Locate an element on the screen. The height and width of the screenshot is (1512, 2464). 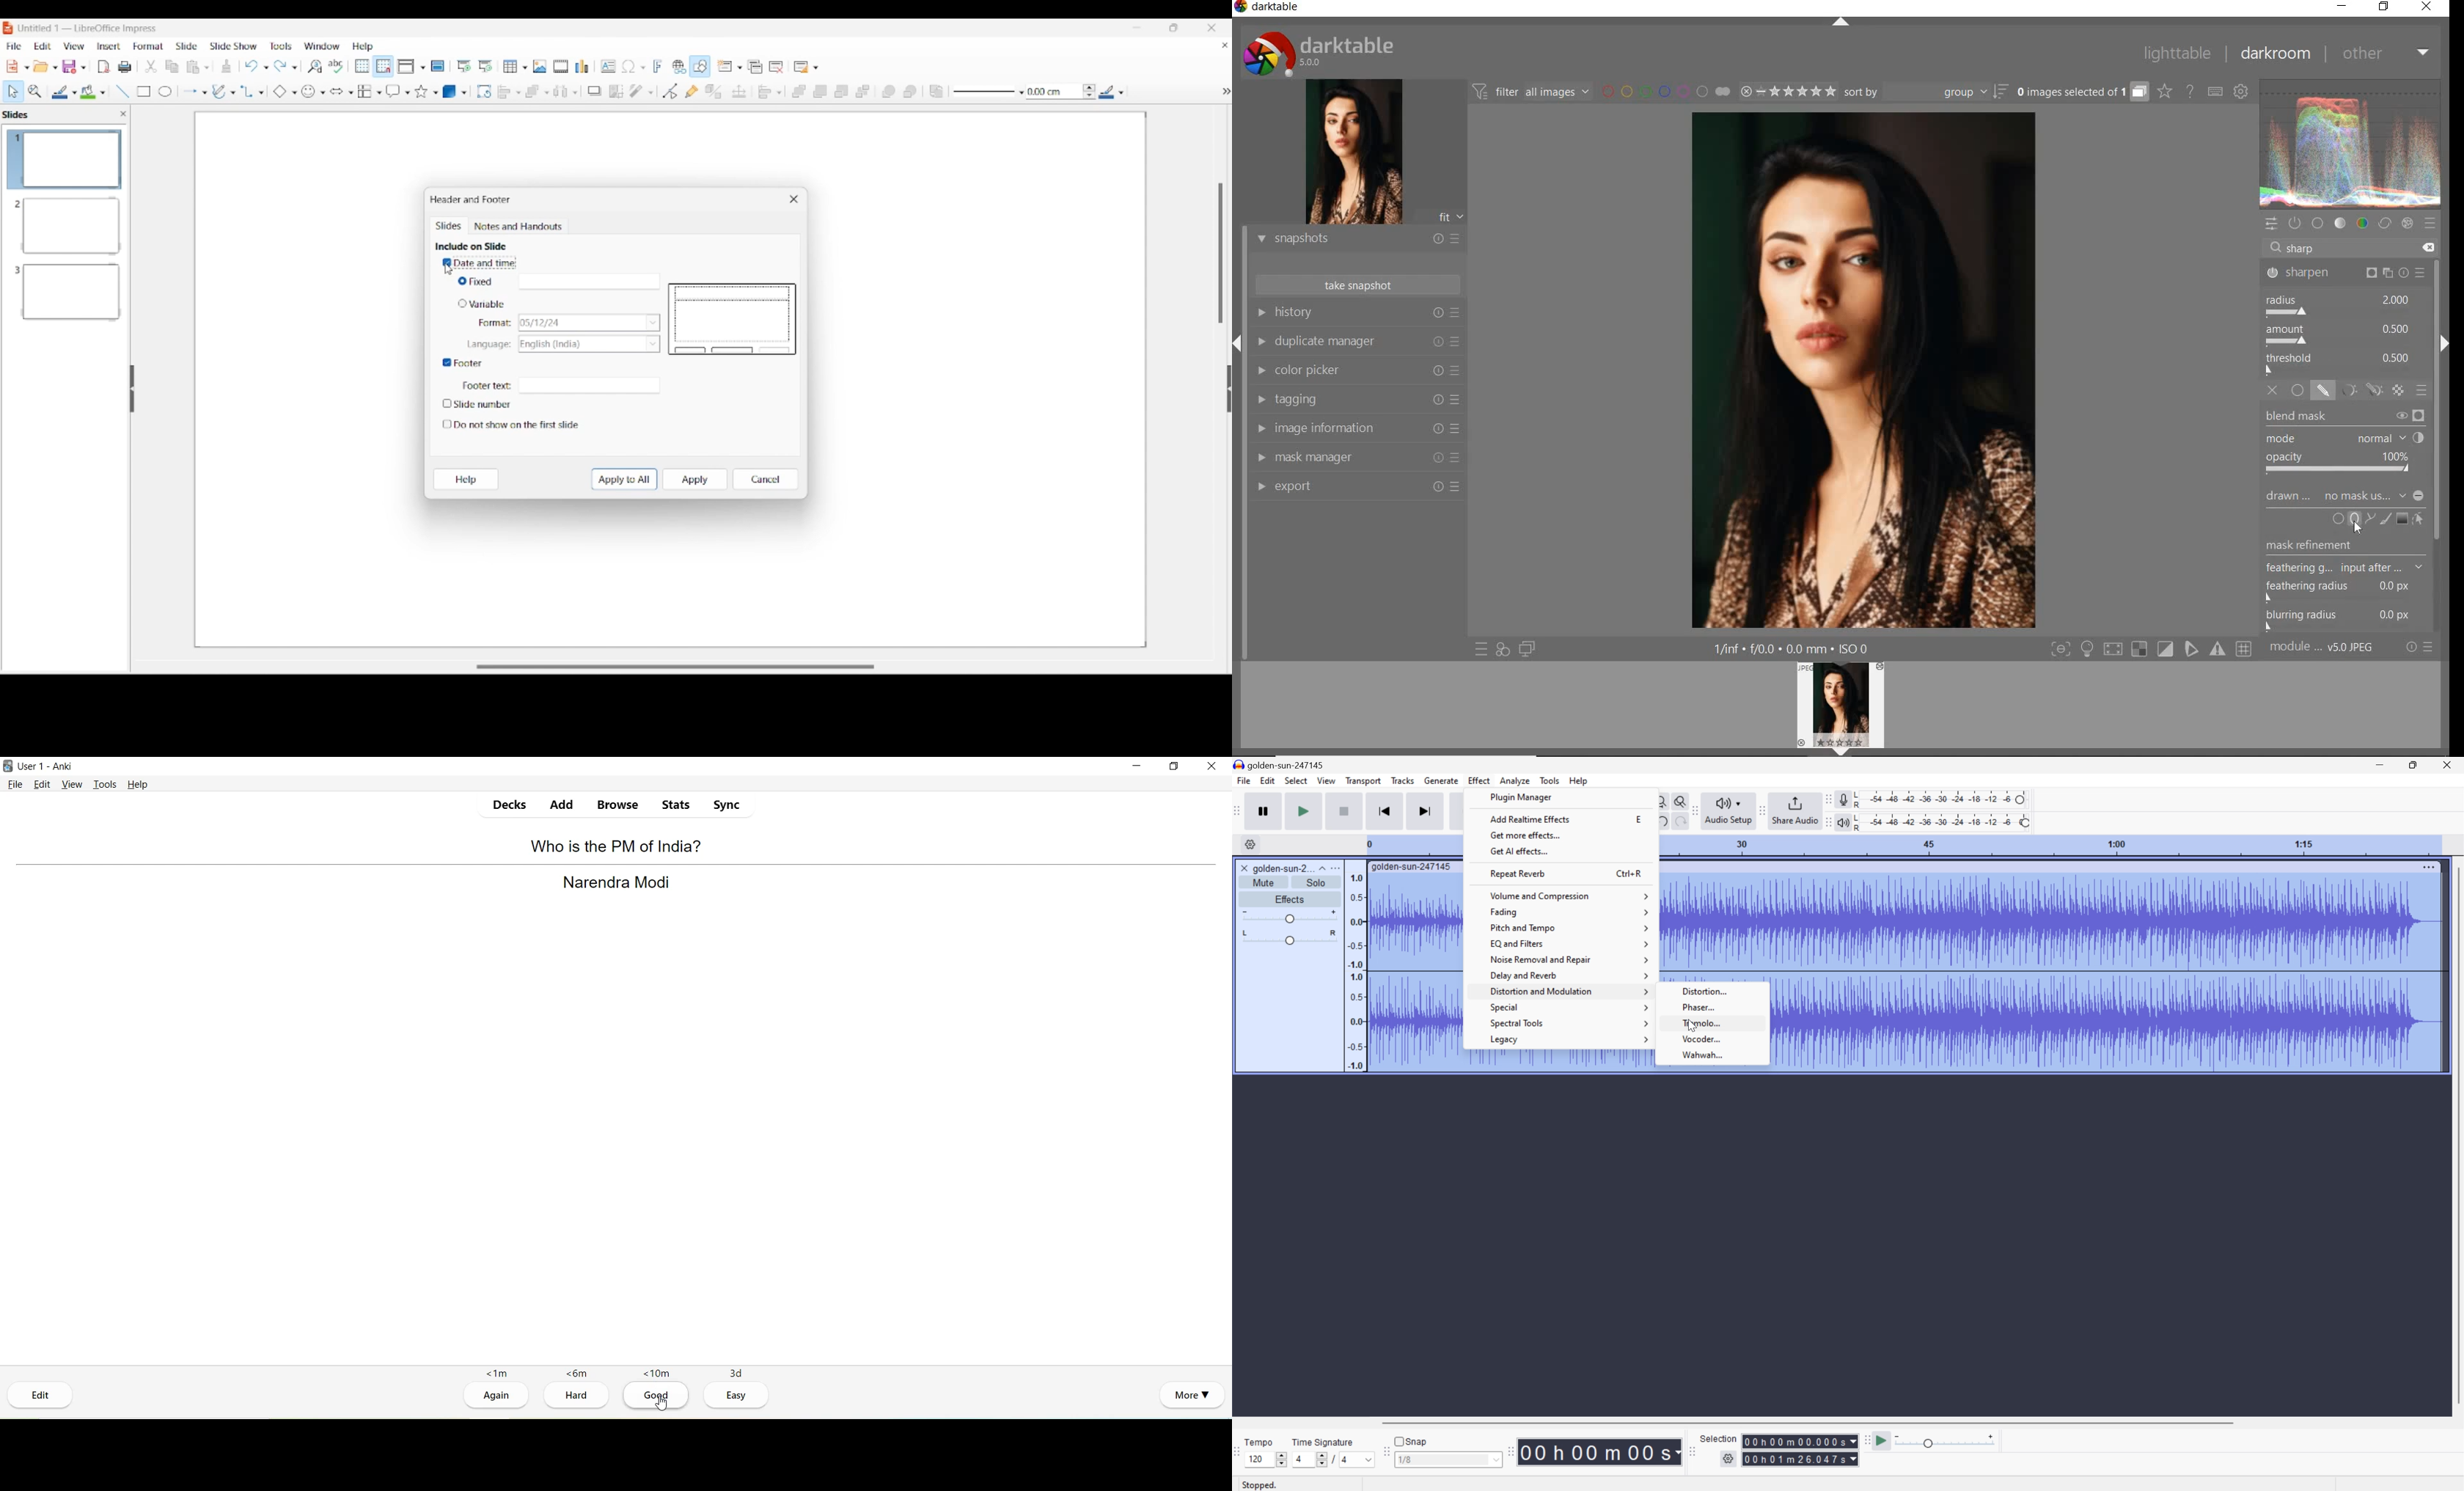
Effects is located at coordinates (1291, 899).